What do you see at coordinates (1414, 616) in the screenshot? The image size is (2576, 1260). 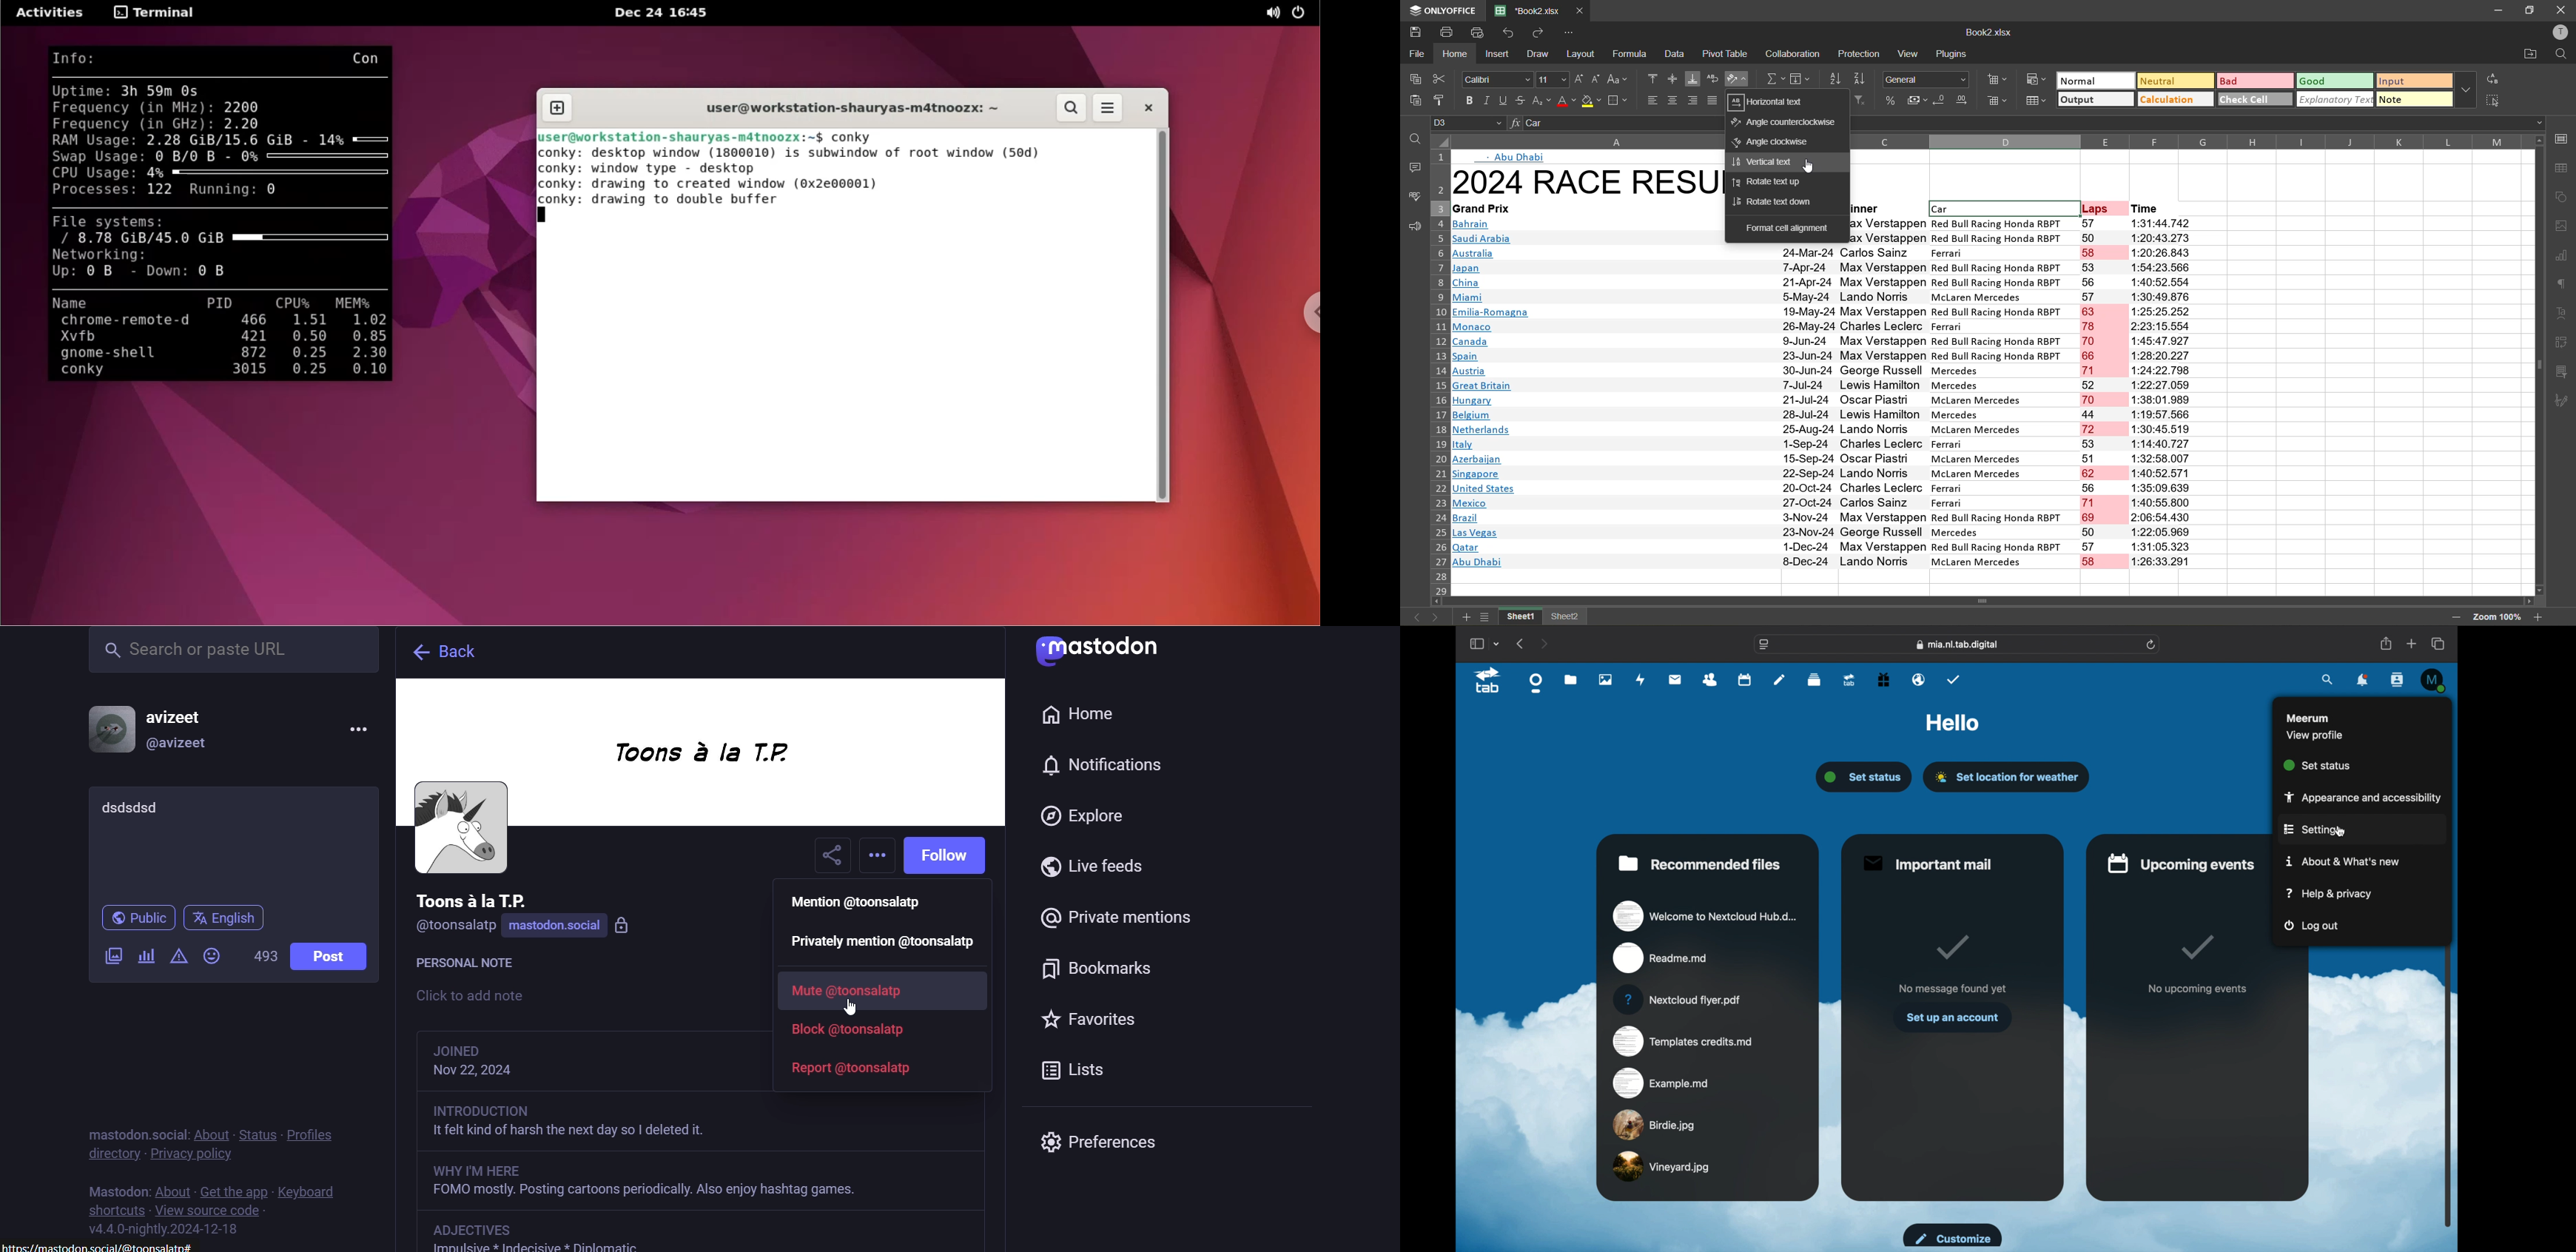 I see `previous` at bounding box center [1414, 616].